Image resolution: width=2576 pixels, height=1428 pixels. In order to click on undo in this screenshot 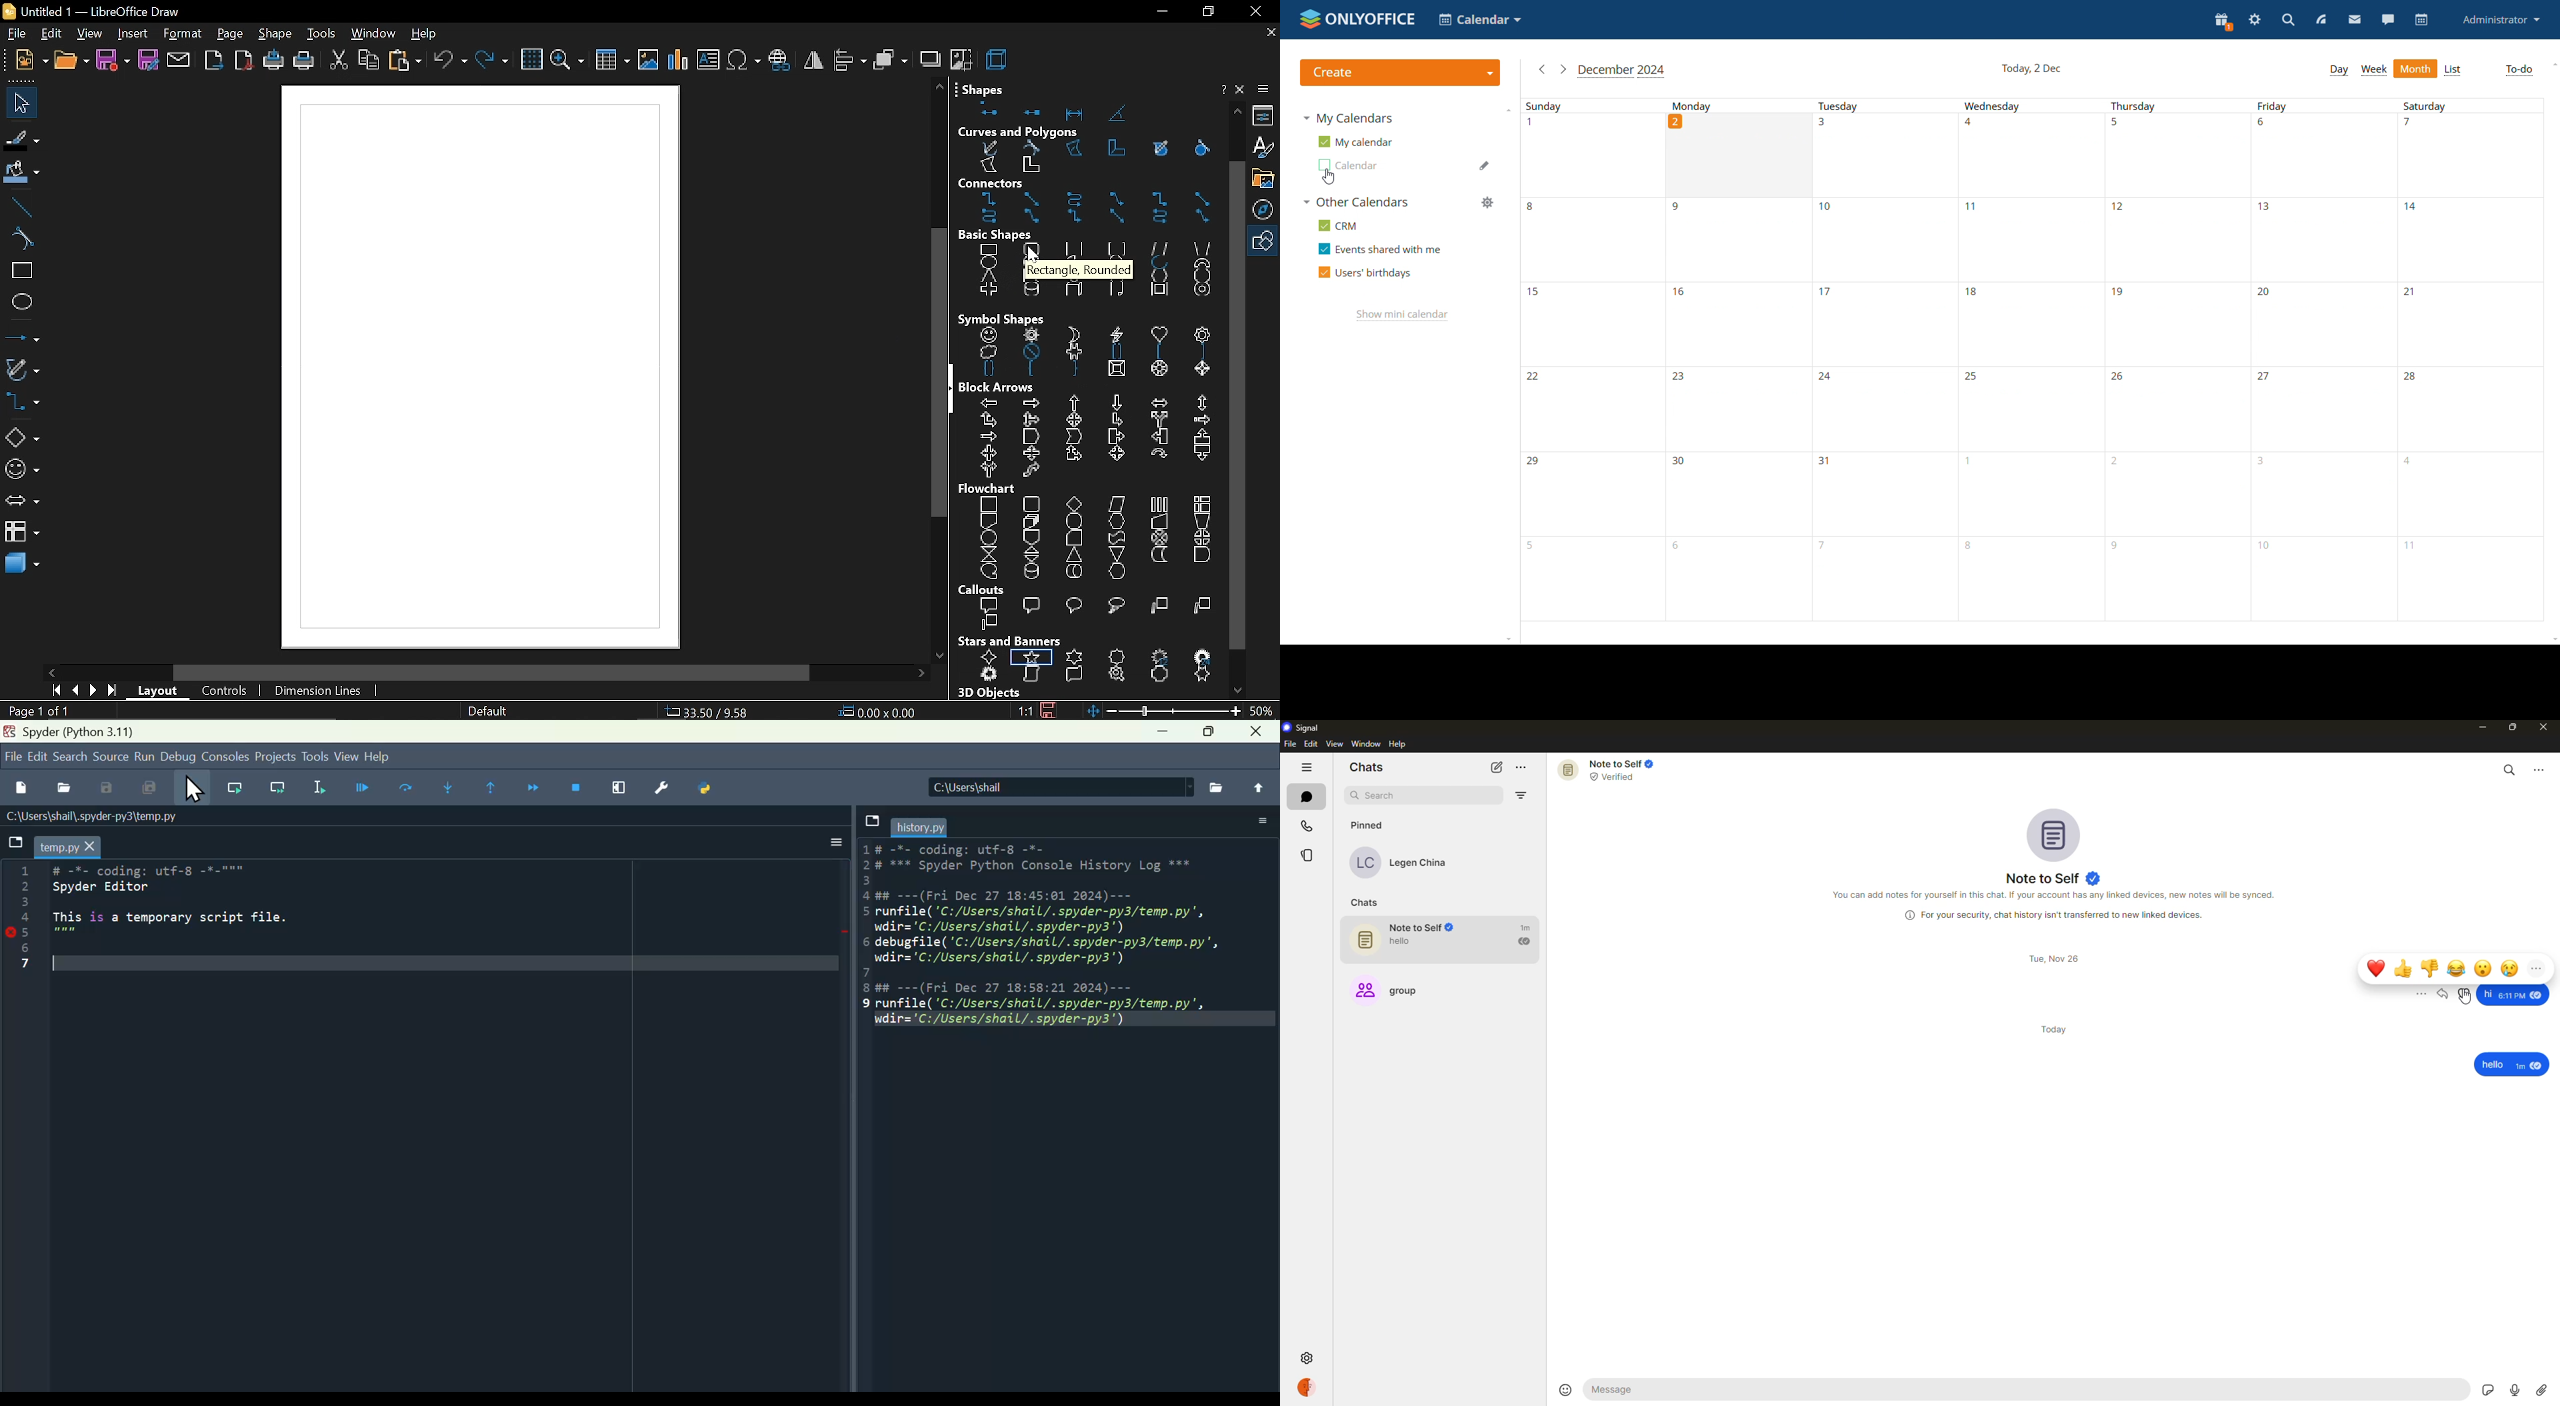, I will do `click(450, 62)`.